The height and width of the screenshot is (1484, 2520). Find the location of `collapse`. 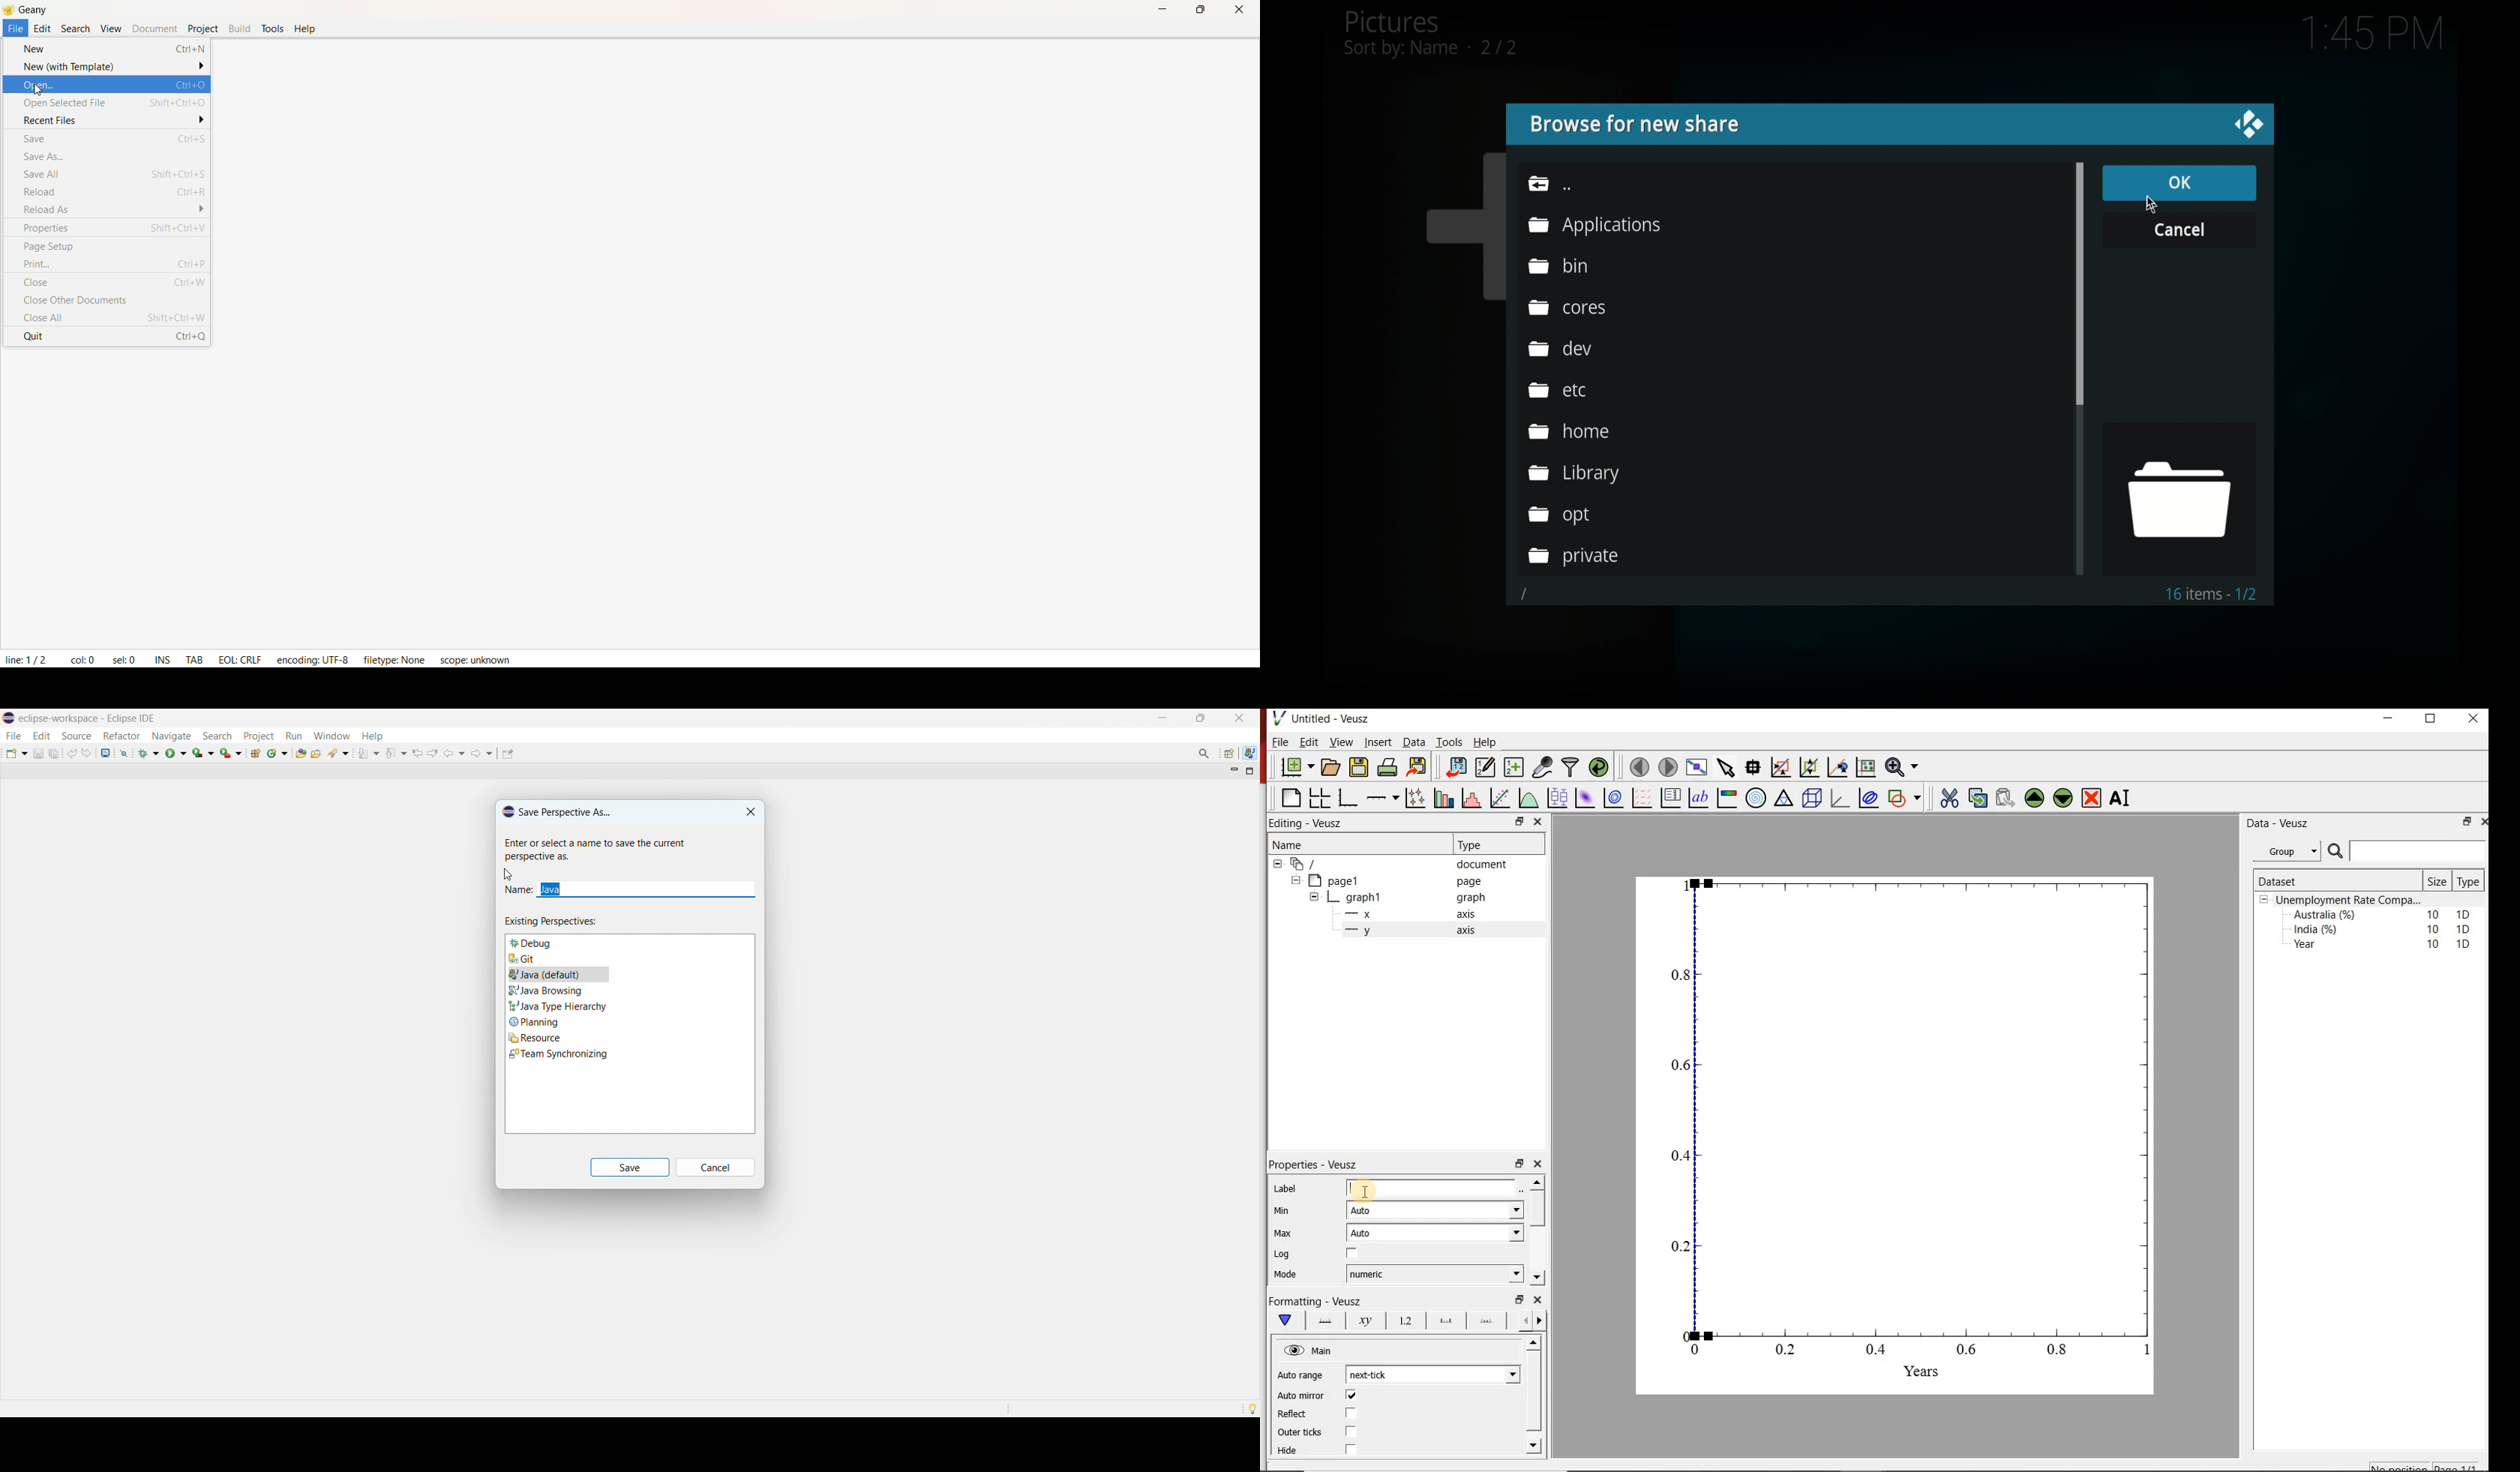

collapse is located at coordinates (1295, 880).